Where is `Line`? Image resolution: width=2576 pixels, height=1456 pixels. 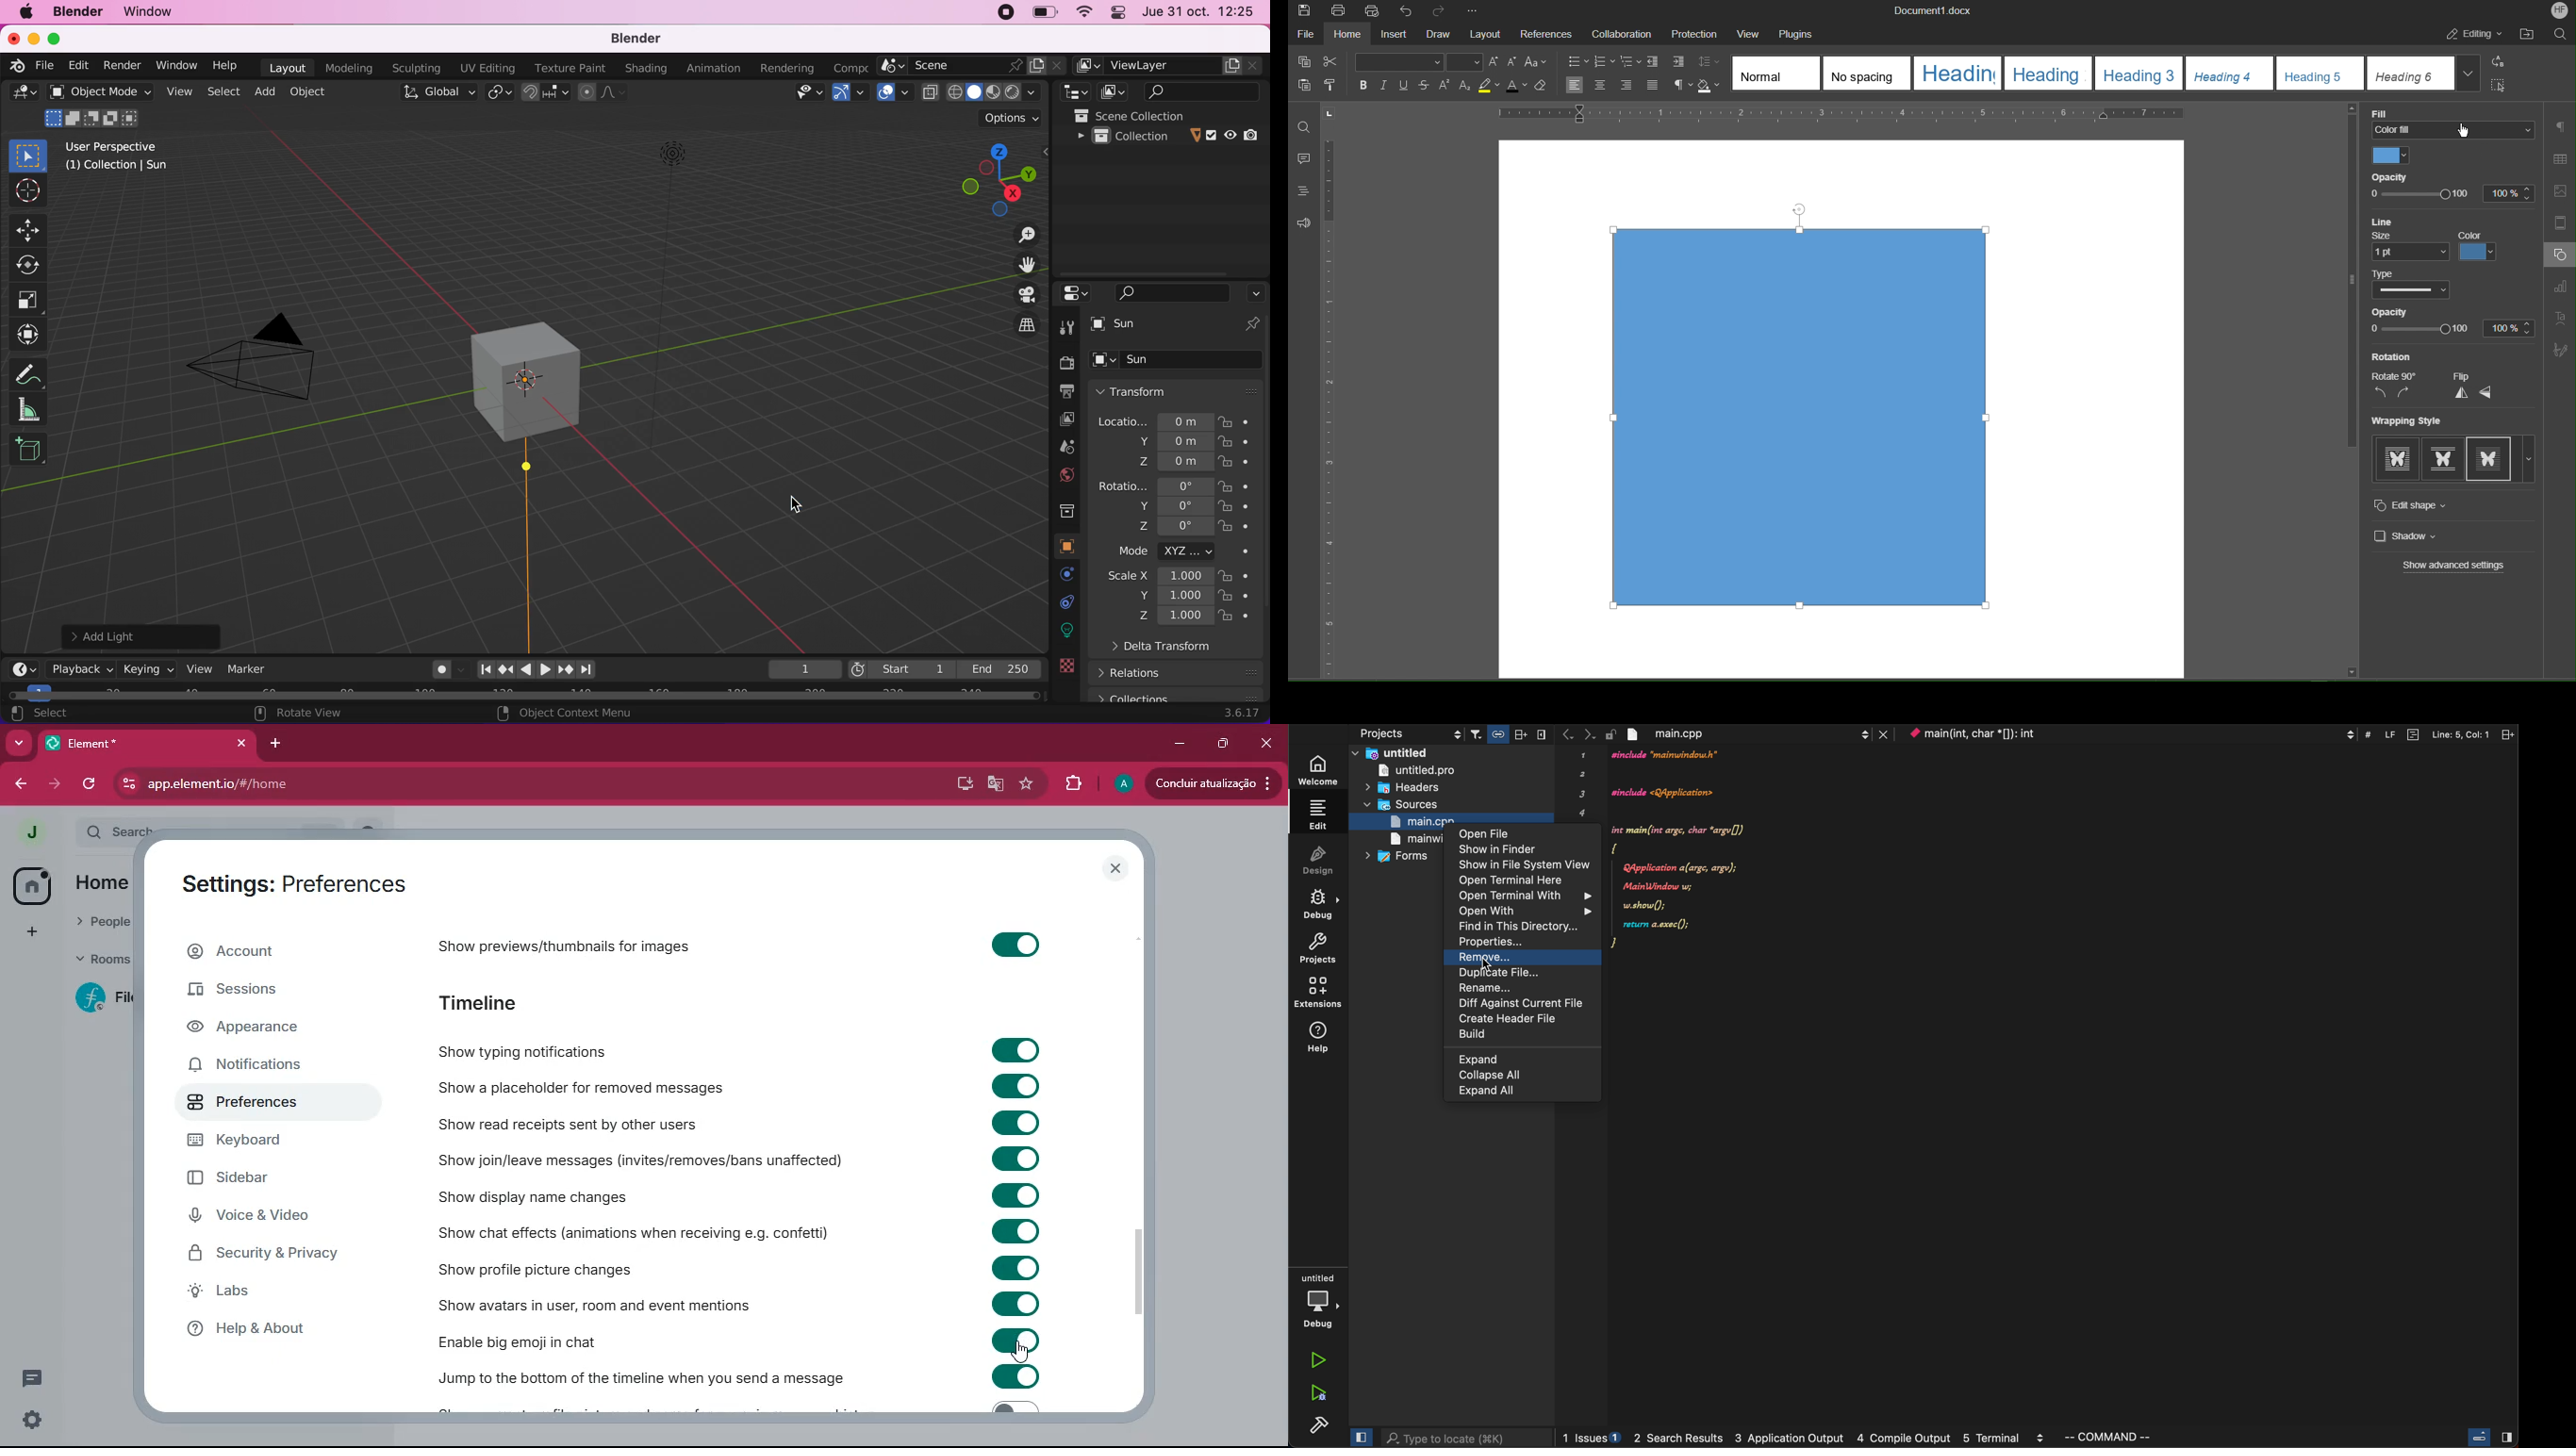
Line is located at coordinates (2385, 220).